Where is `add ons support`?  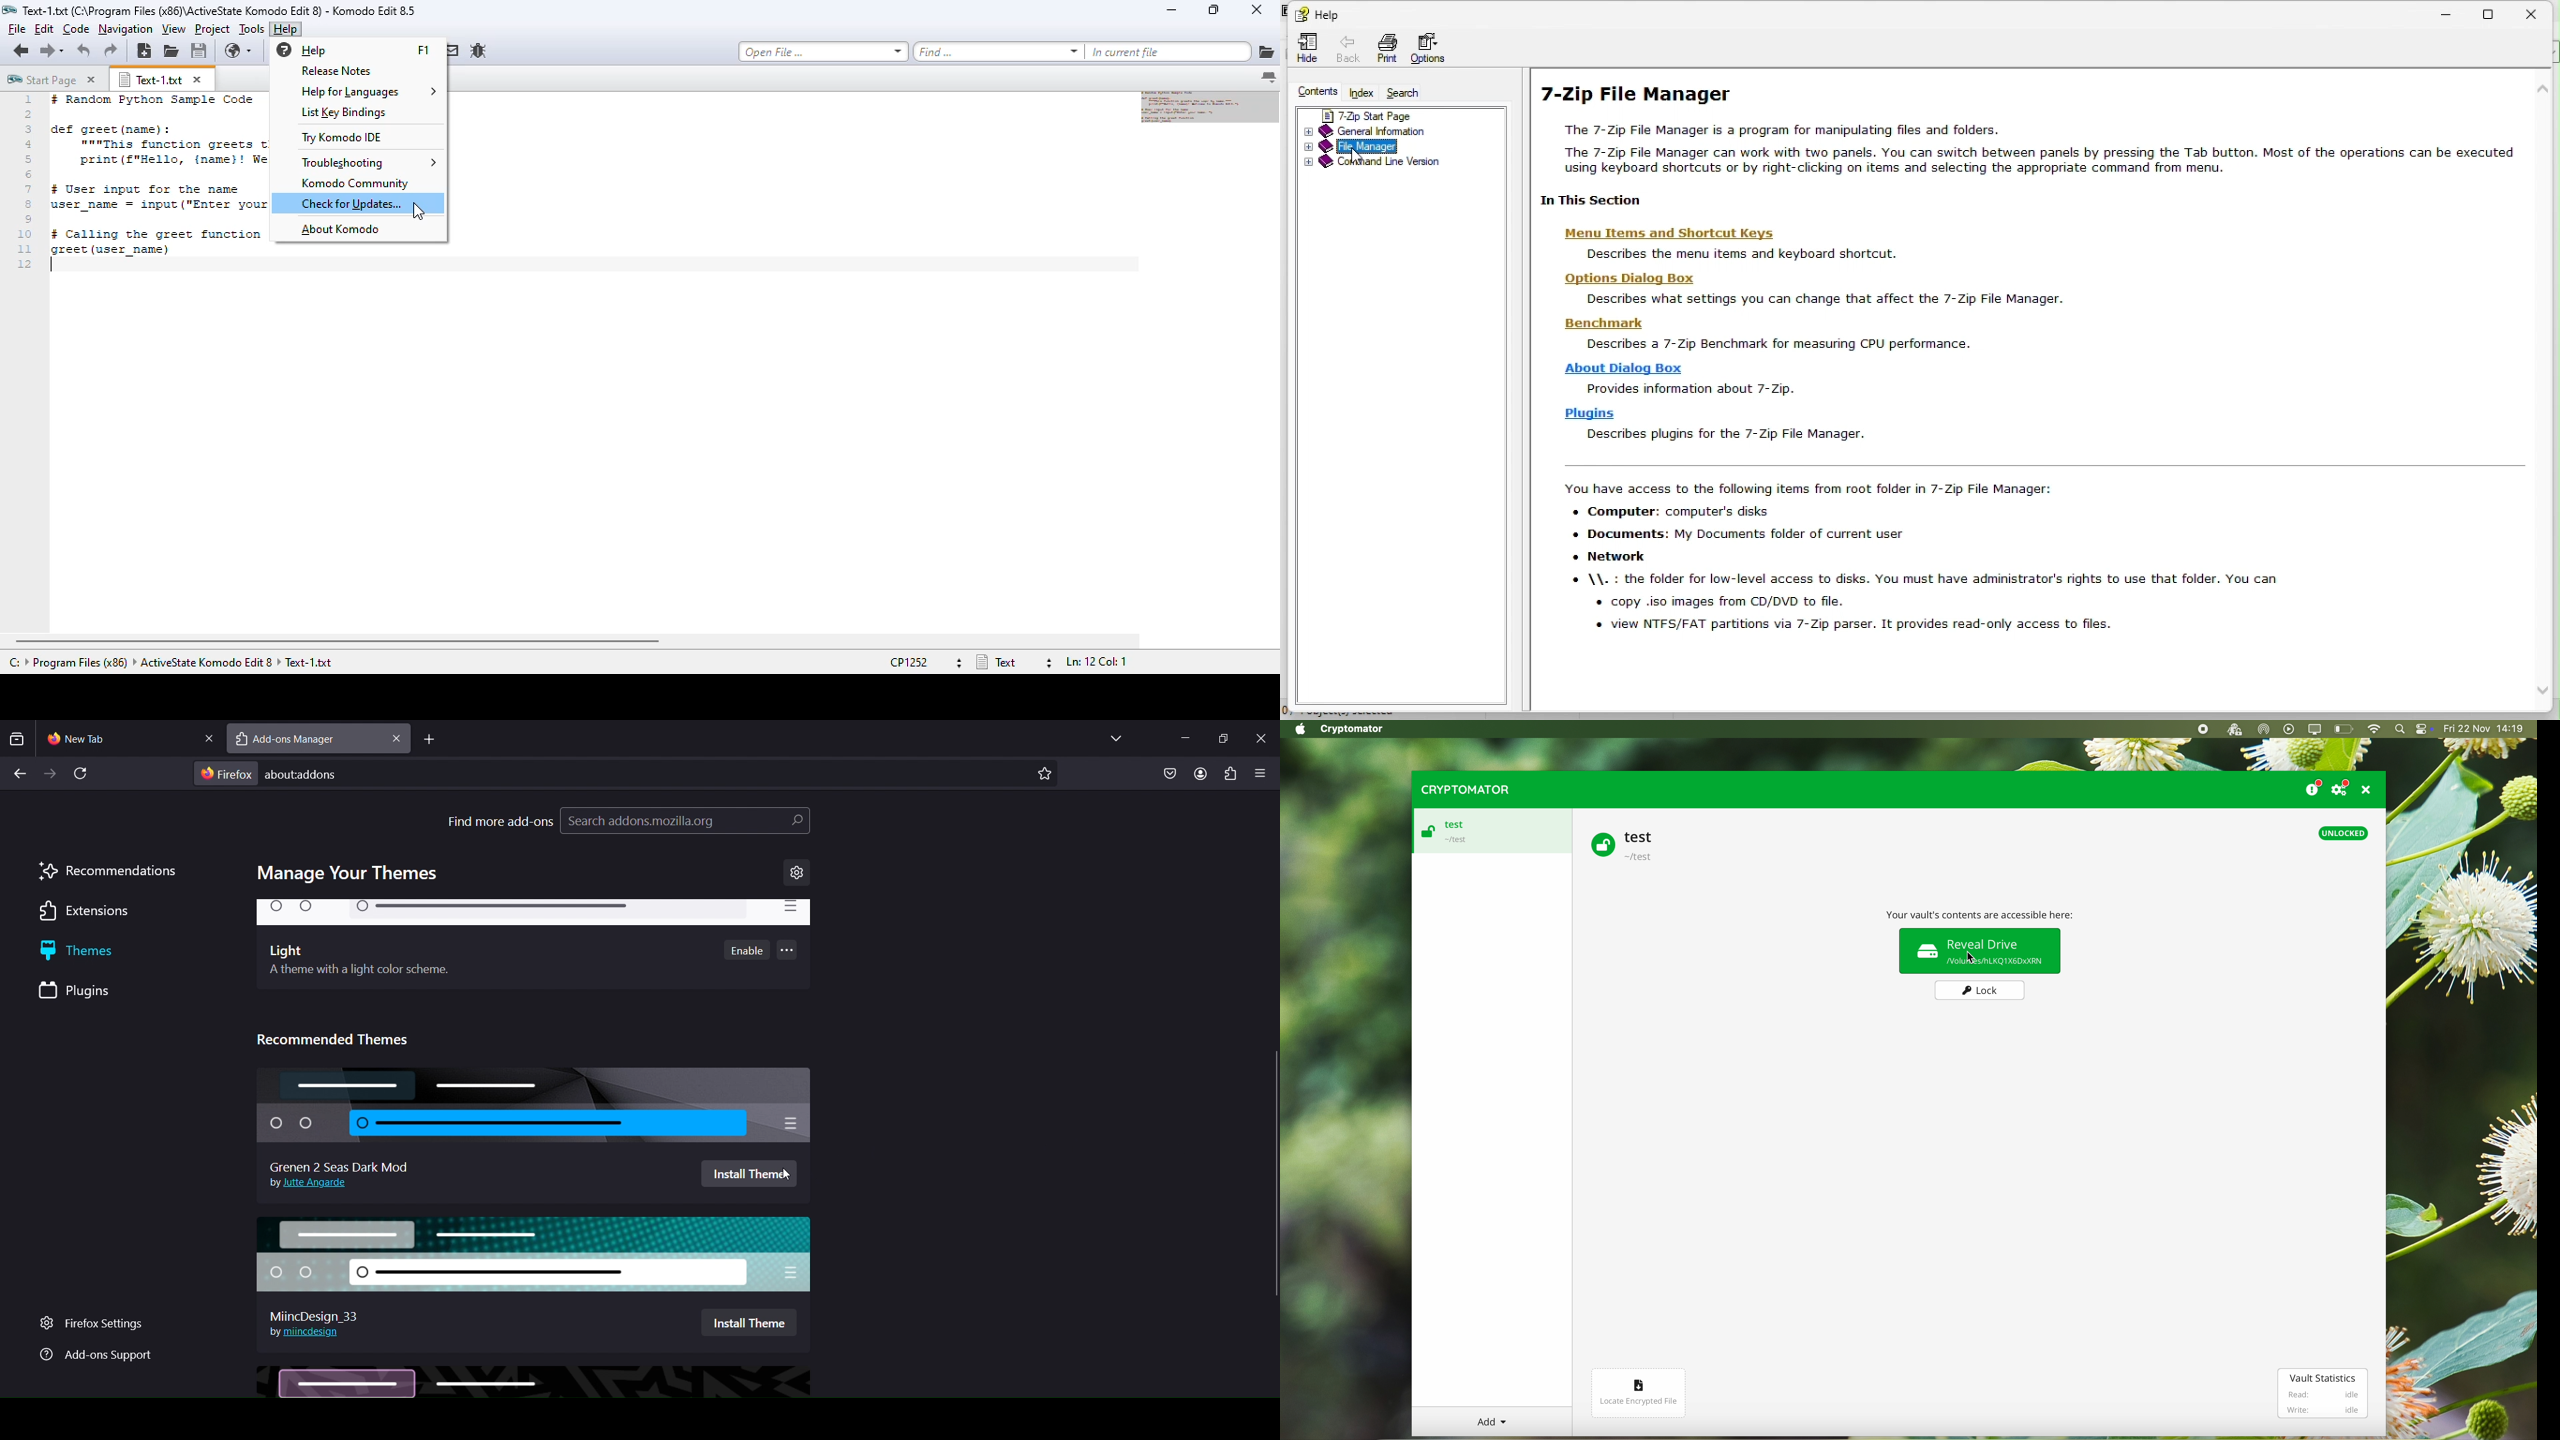
add ons support is located at coordinates (95, 1357).